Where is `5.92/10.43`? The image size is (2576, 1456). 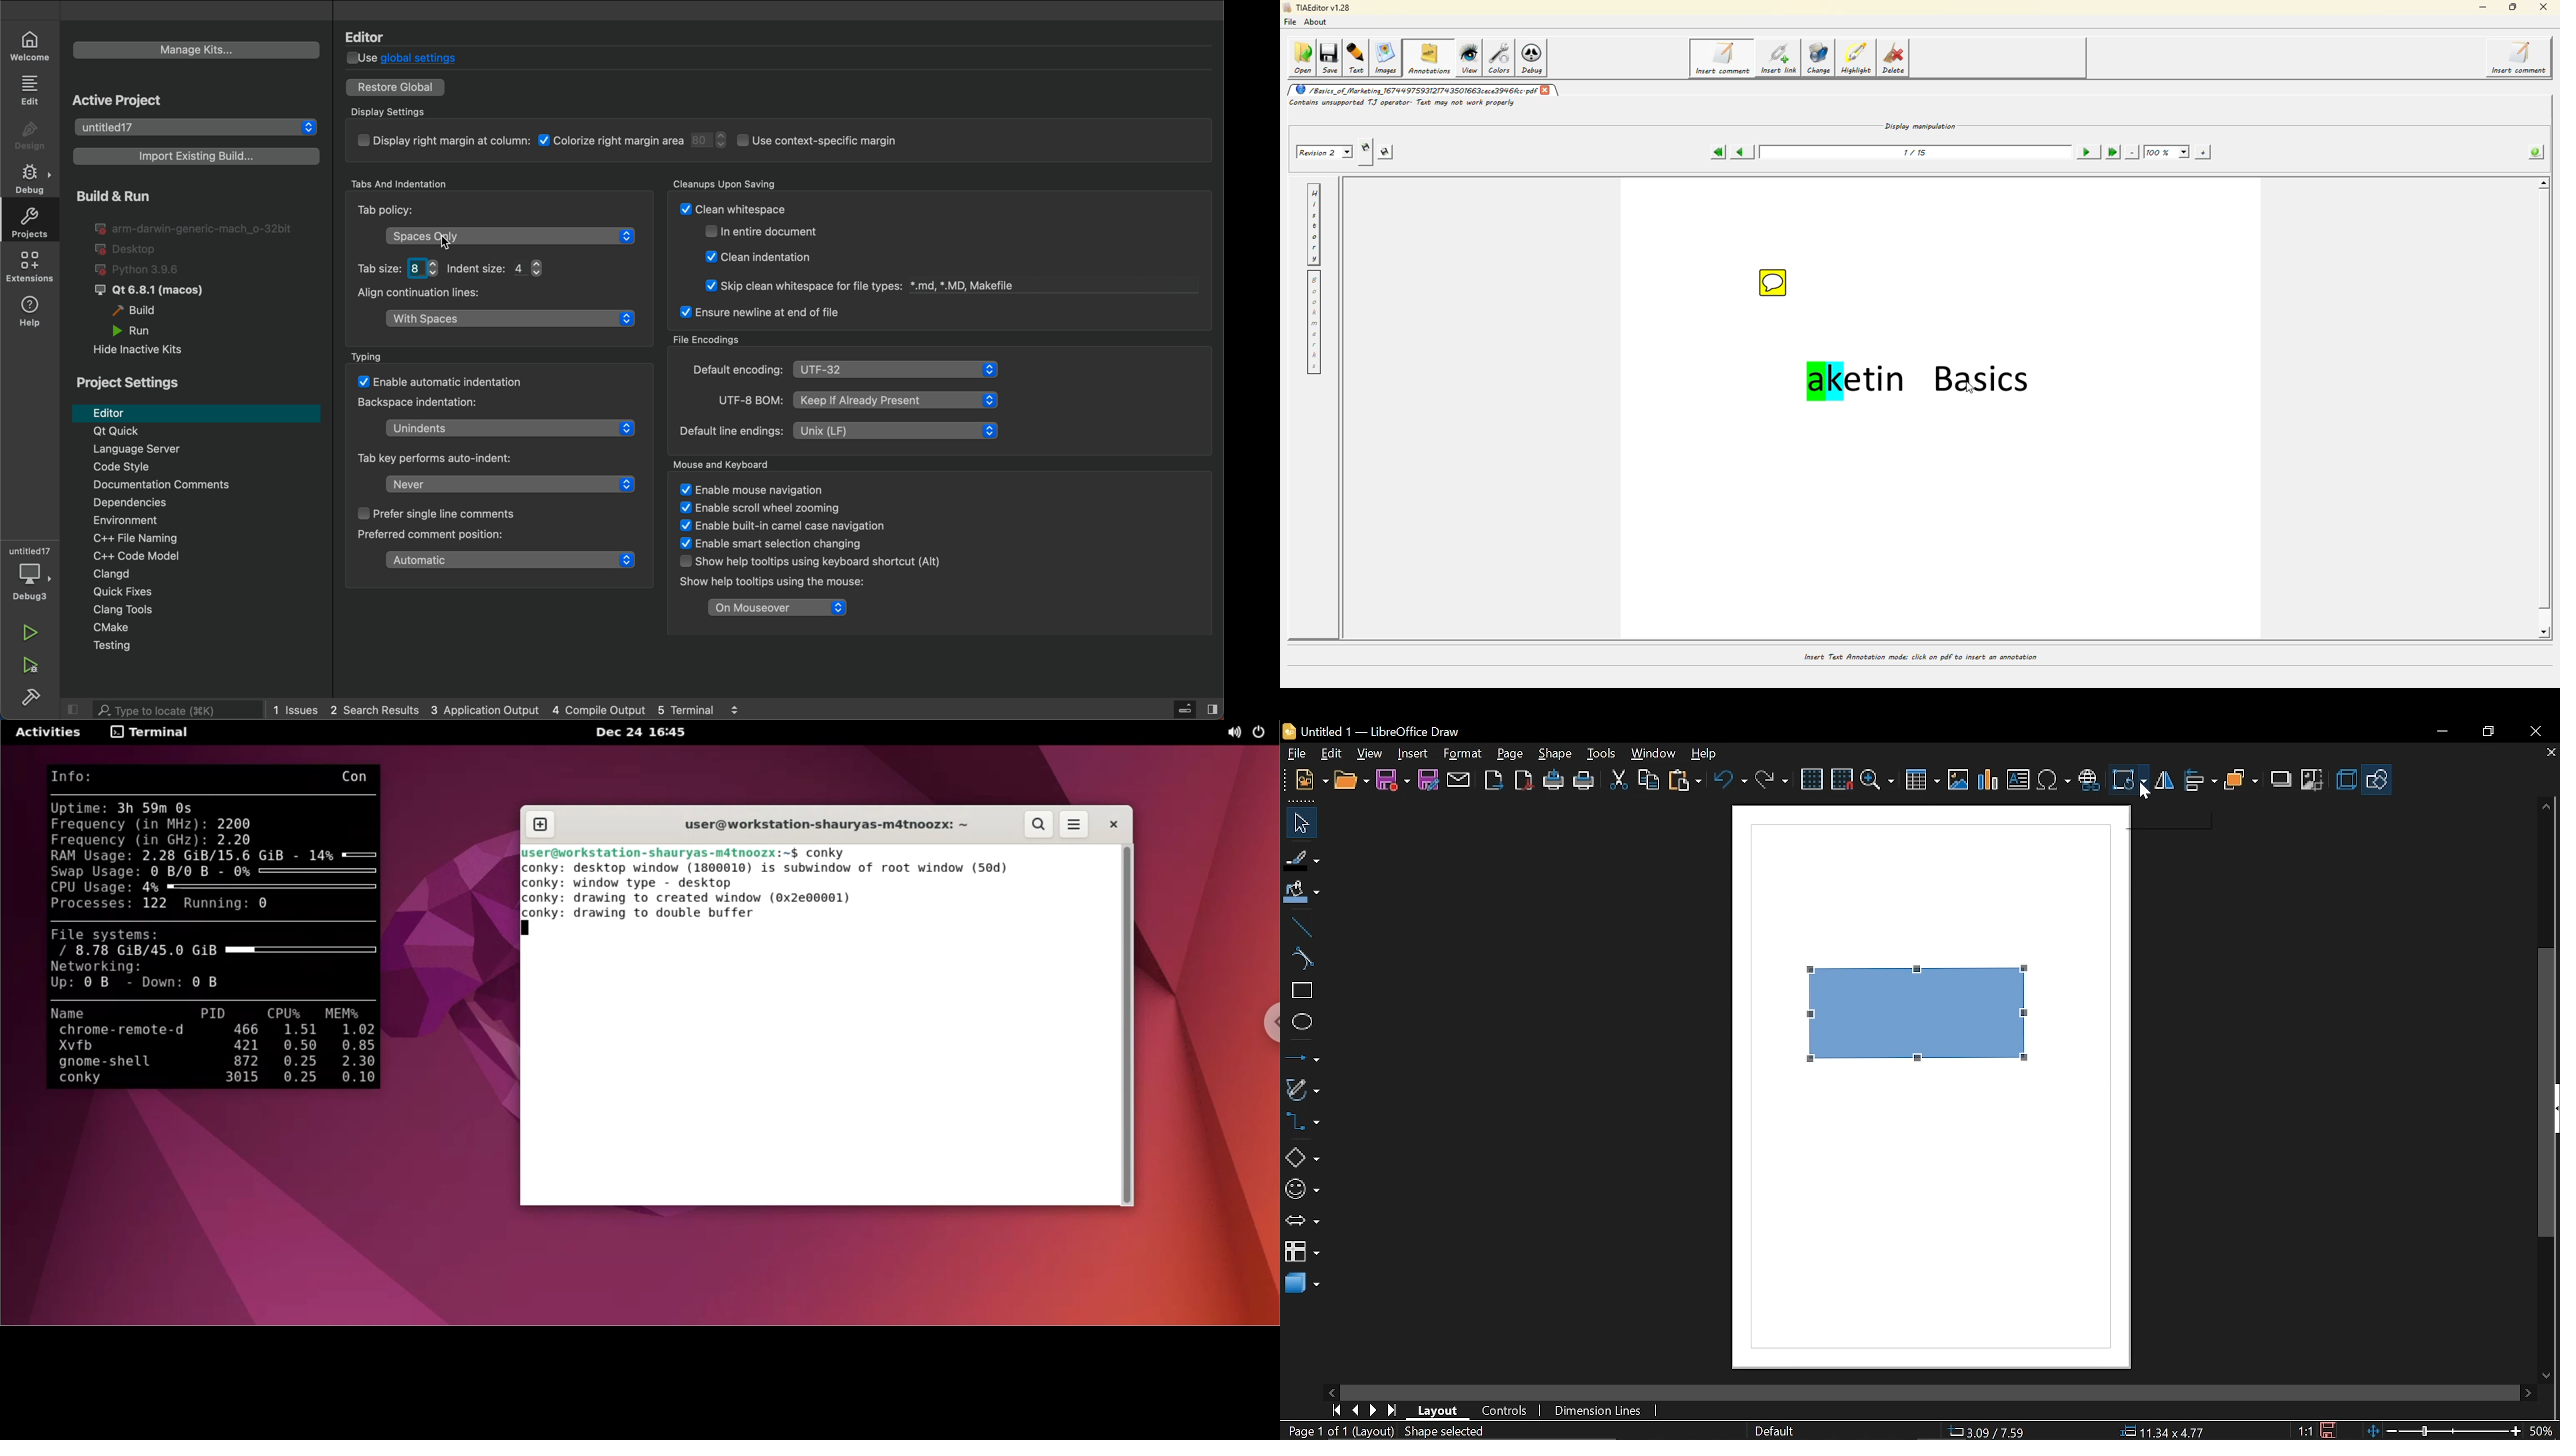
5.92/10.43 is located at coordinates (1990, 1432).